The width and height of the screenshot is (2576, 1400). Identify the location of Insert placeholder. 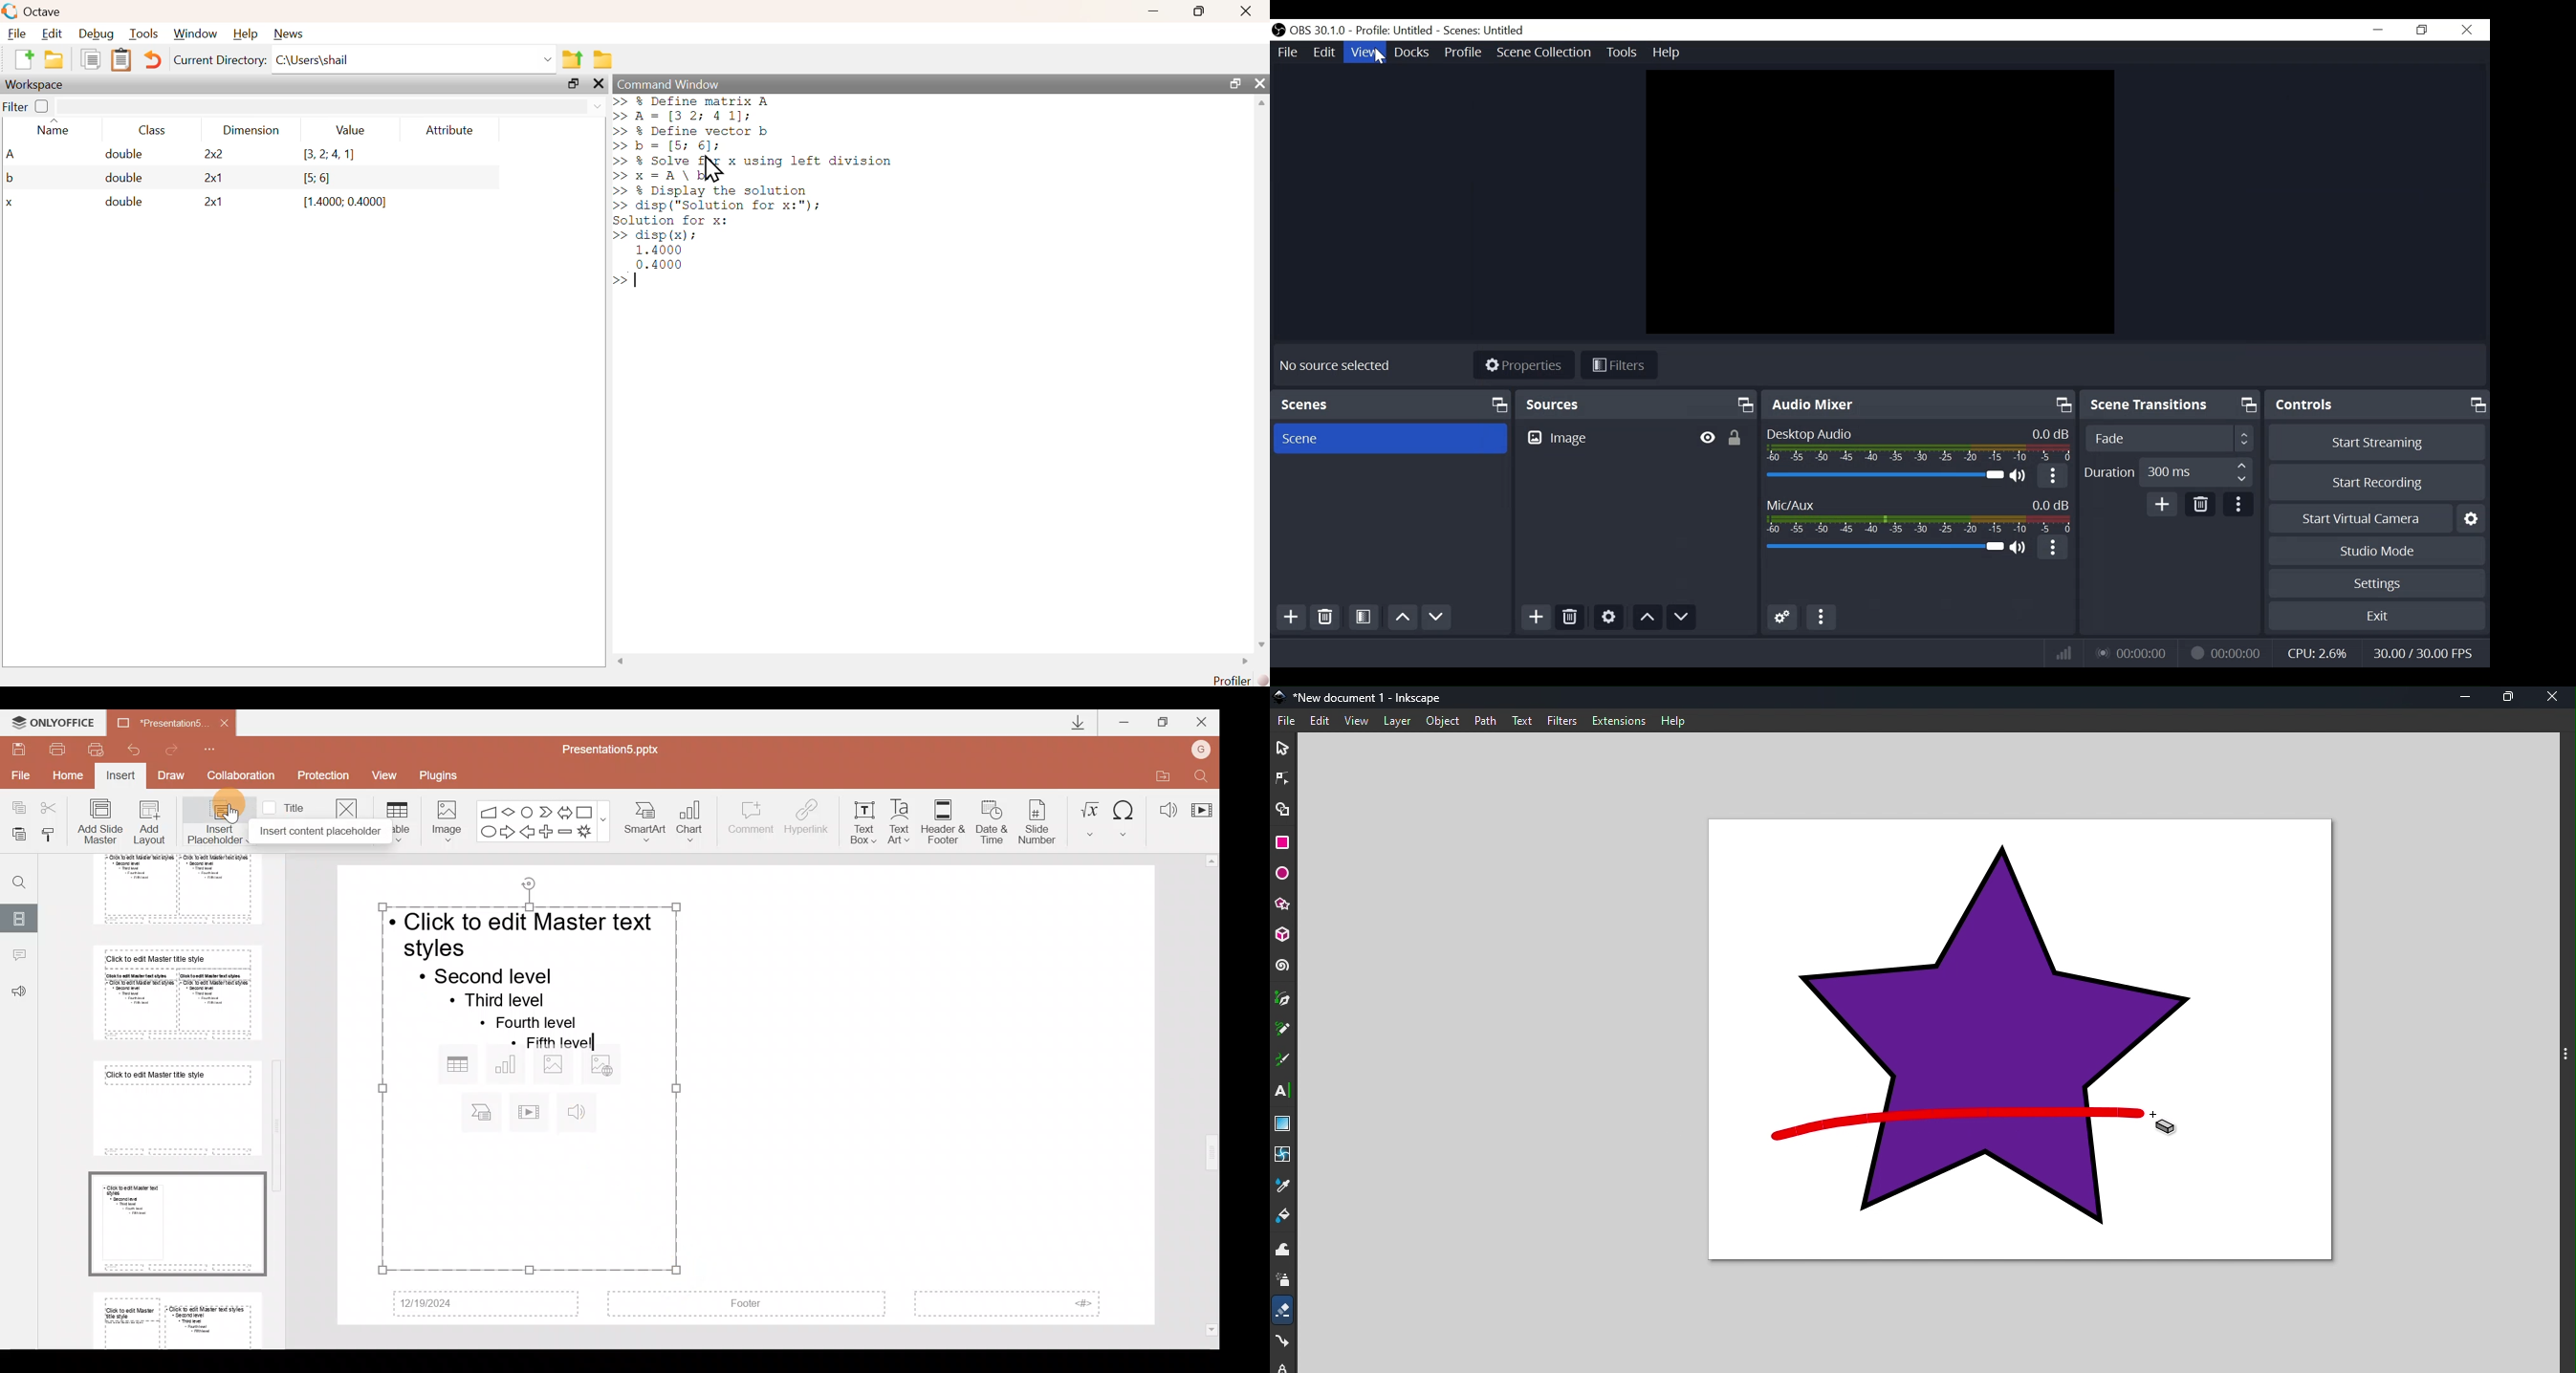
(210, 819).